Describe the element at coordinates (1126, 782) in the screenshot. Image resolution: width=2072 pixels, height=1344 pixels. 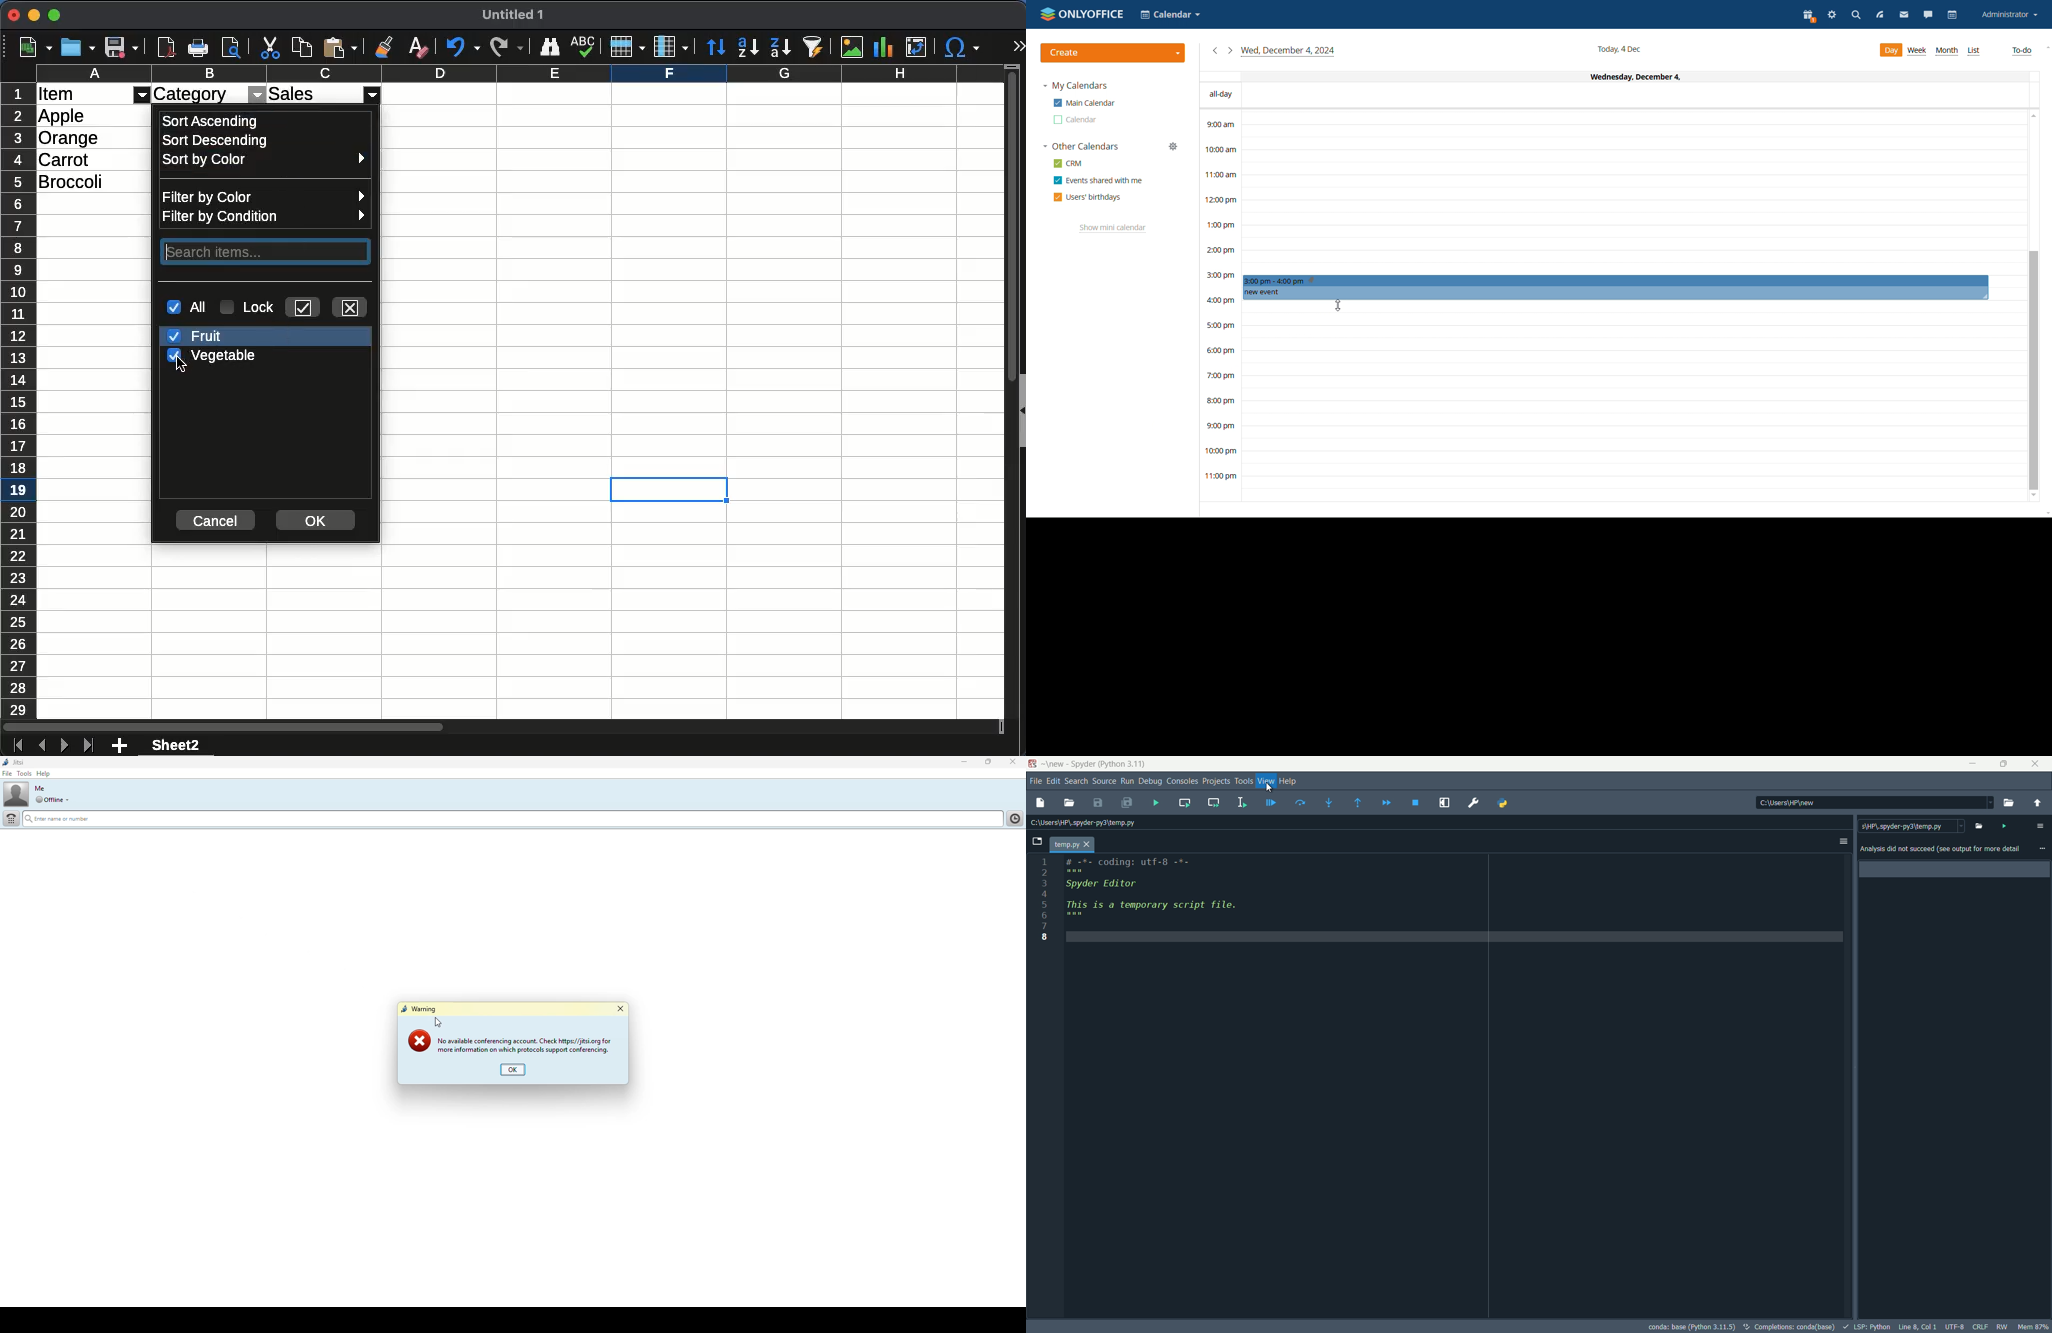
I see `run menu` at that location.